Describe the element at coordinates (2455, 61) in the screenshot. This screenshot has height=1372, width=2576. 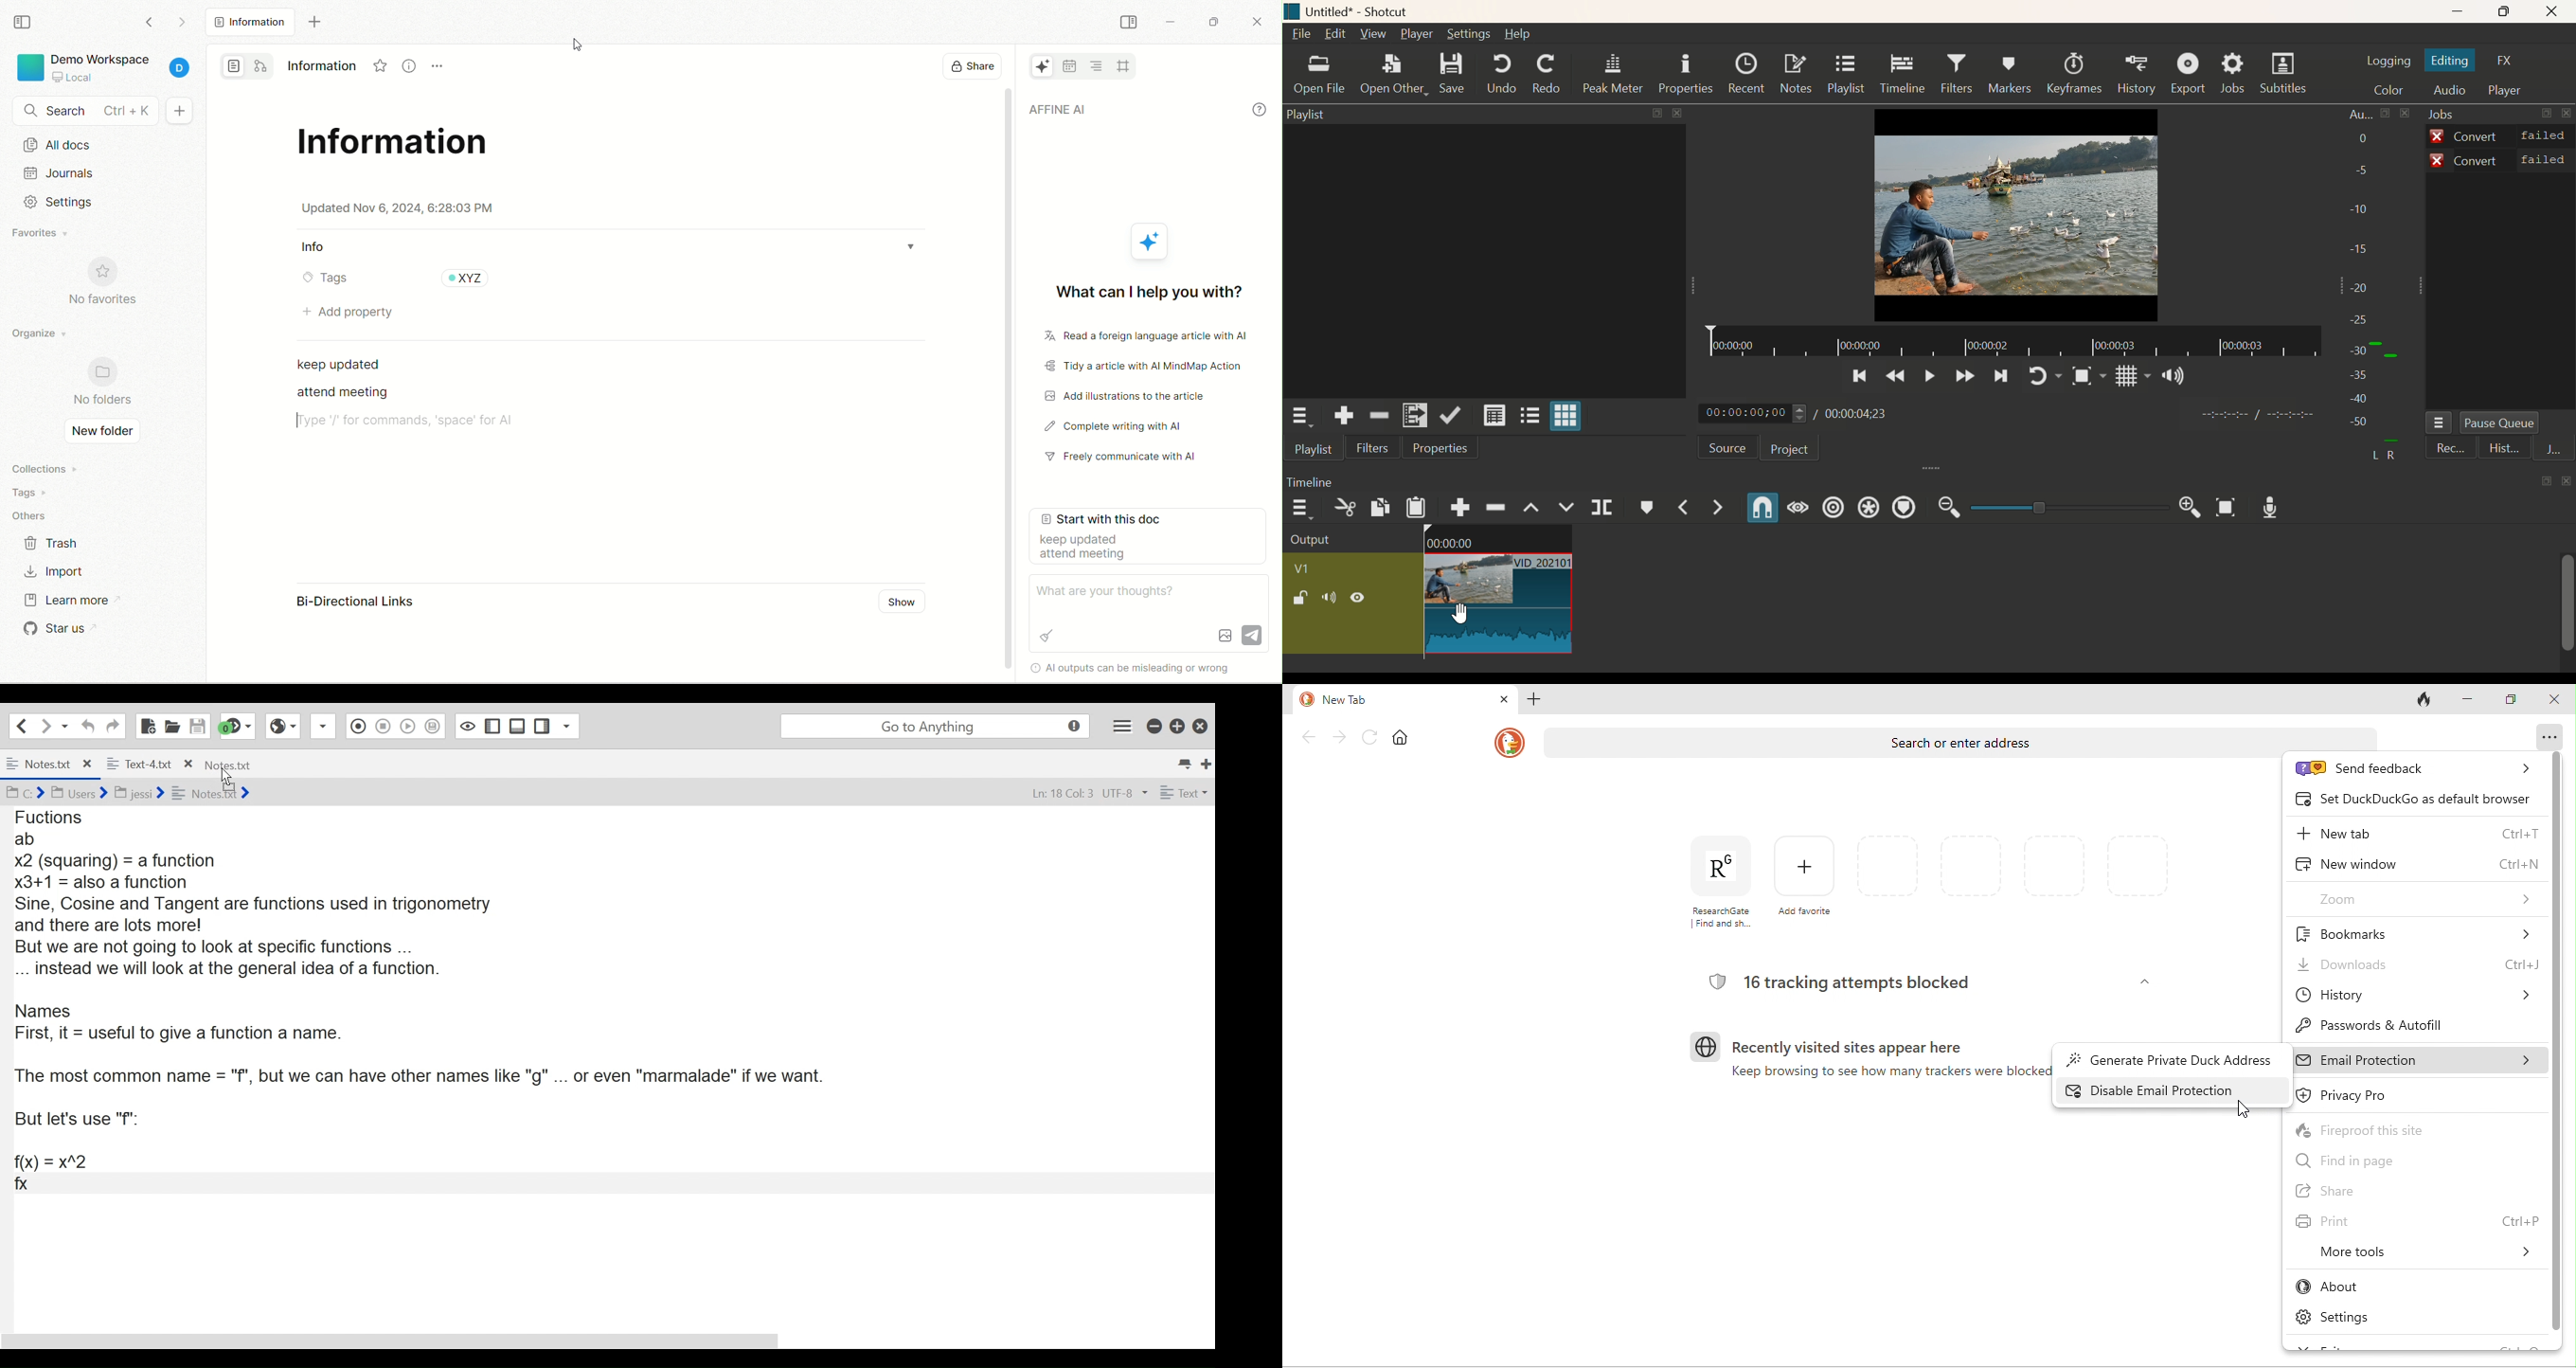
I see `Editing` at that location.